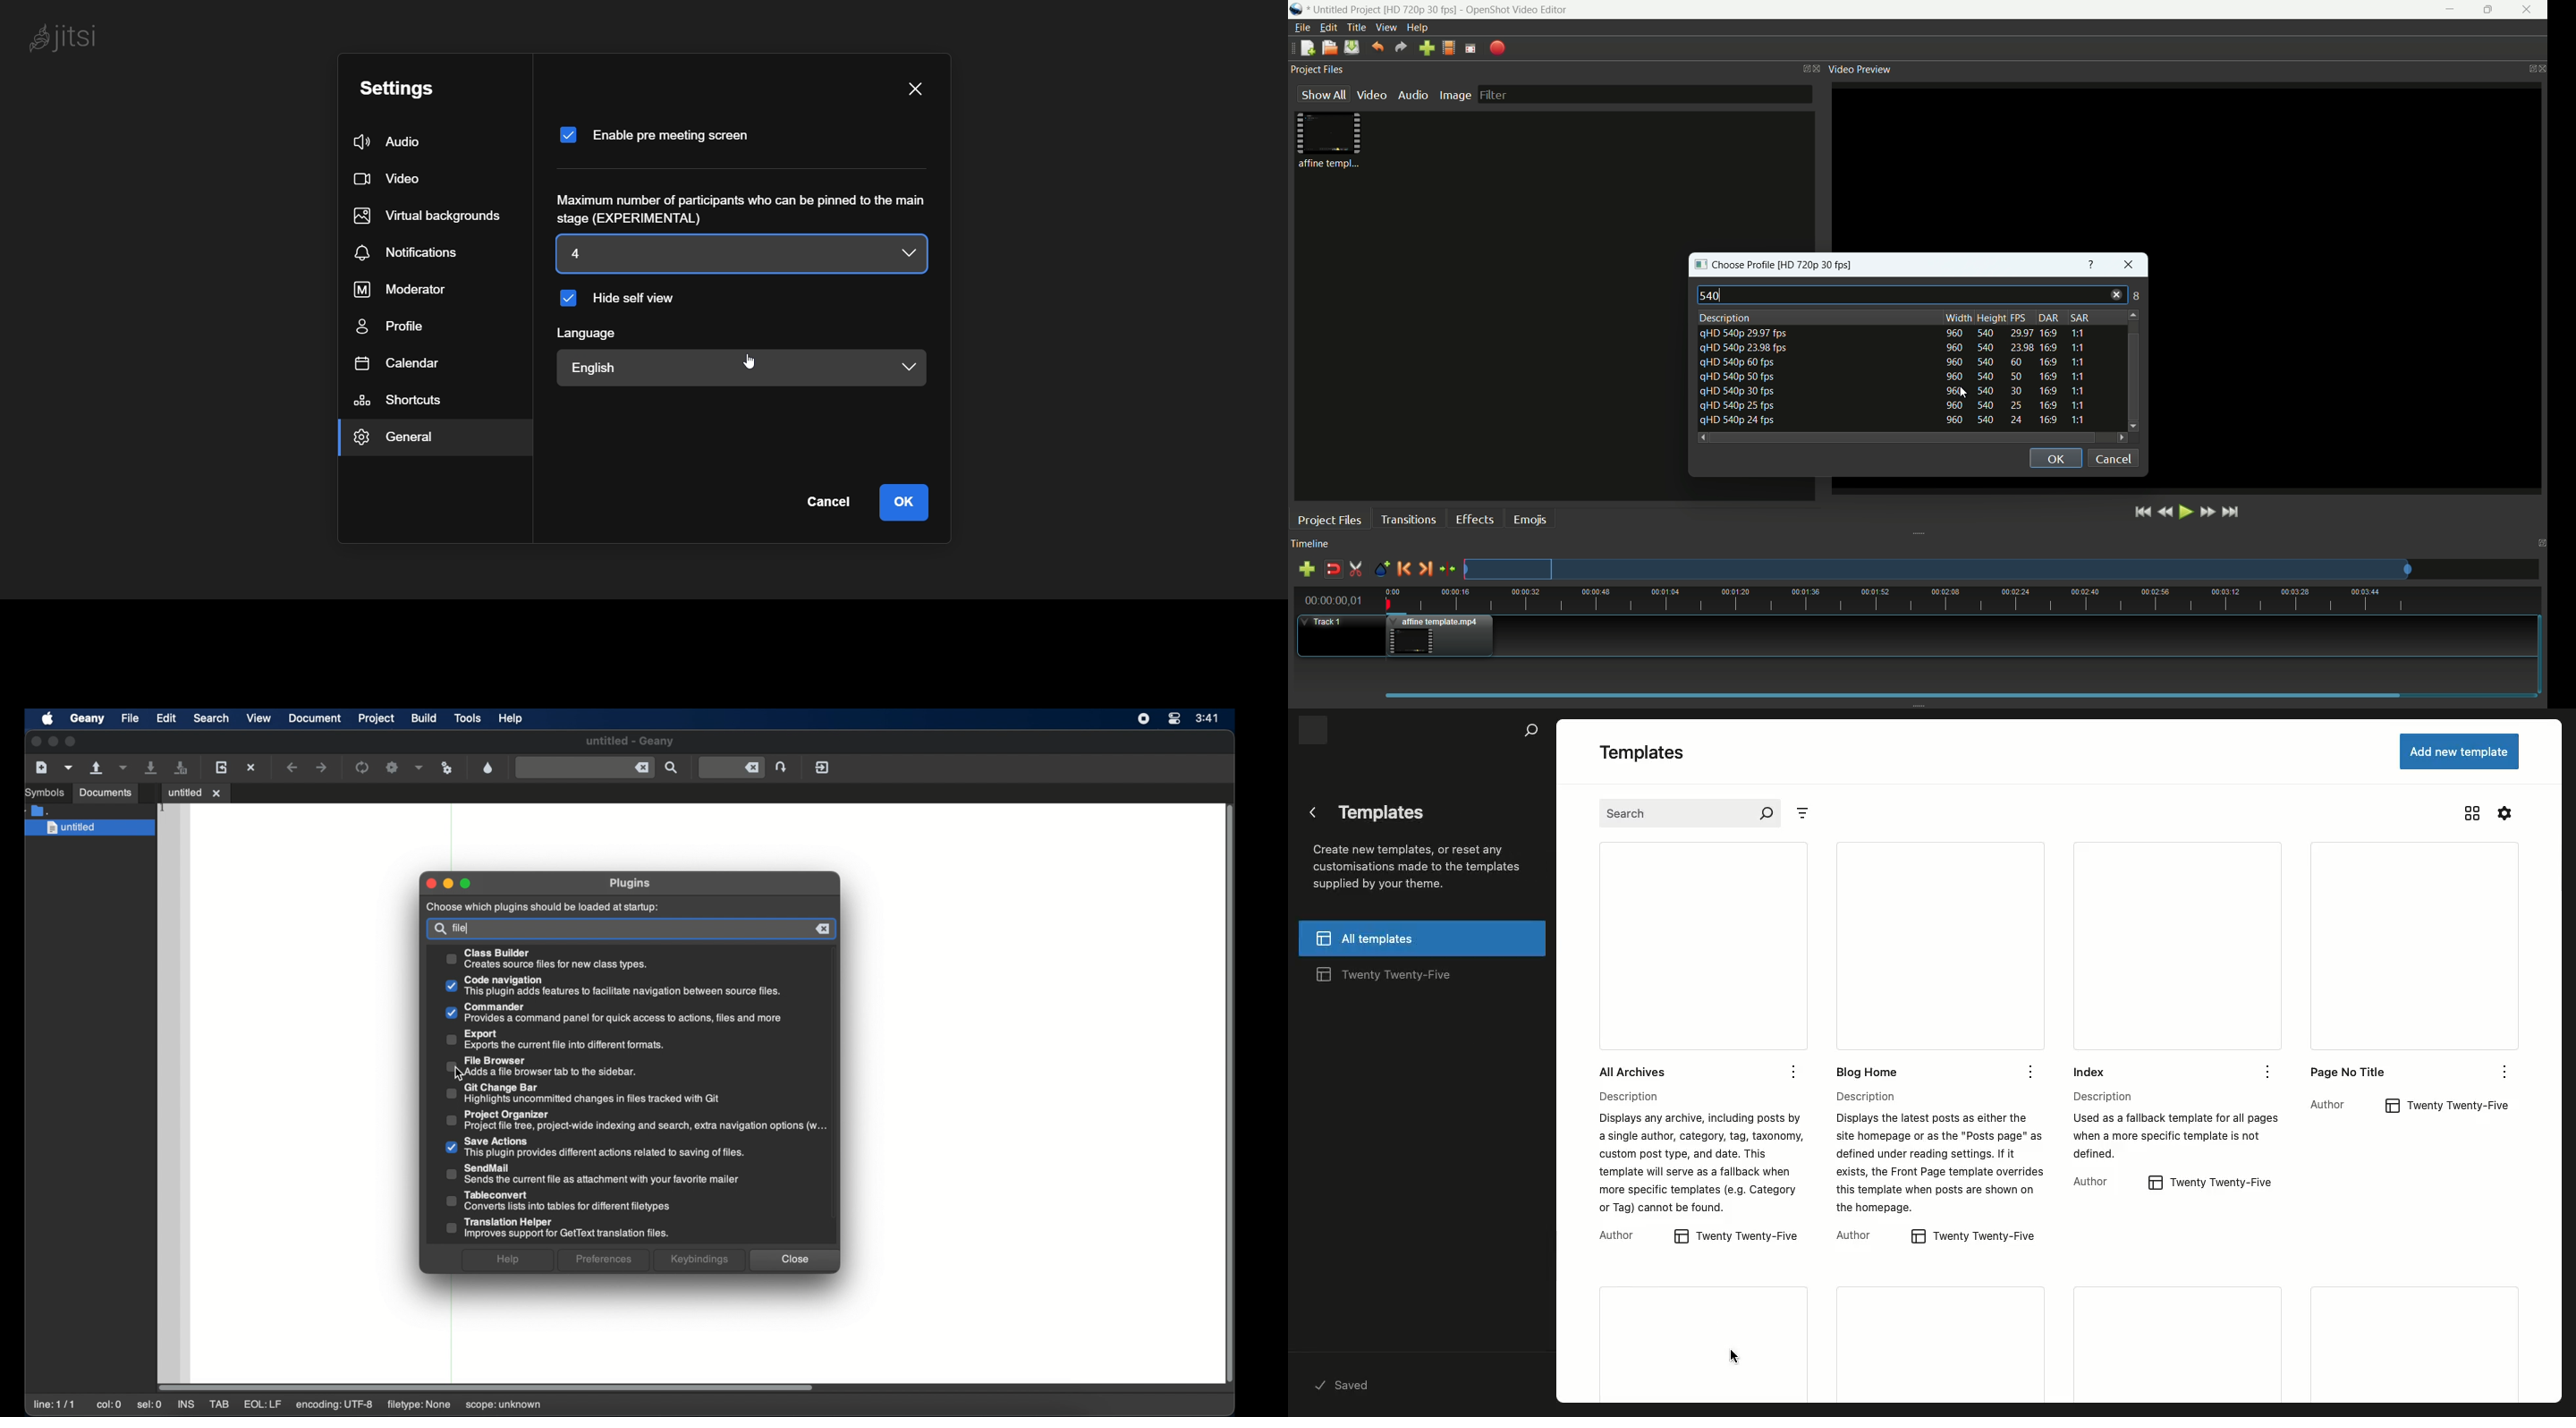 Image resolution: width=2576 pixels, height=1428 pixels. I want to click on Button, so click(2154, 1183).